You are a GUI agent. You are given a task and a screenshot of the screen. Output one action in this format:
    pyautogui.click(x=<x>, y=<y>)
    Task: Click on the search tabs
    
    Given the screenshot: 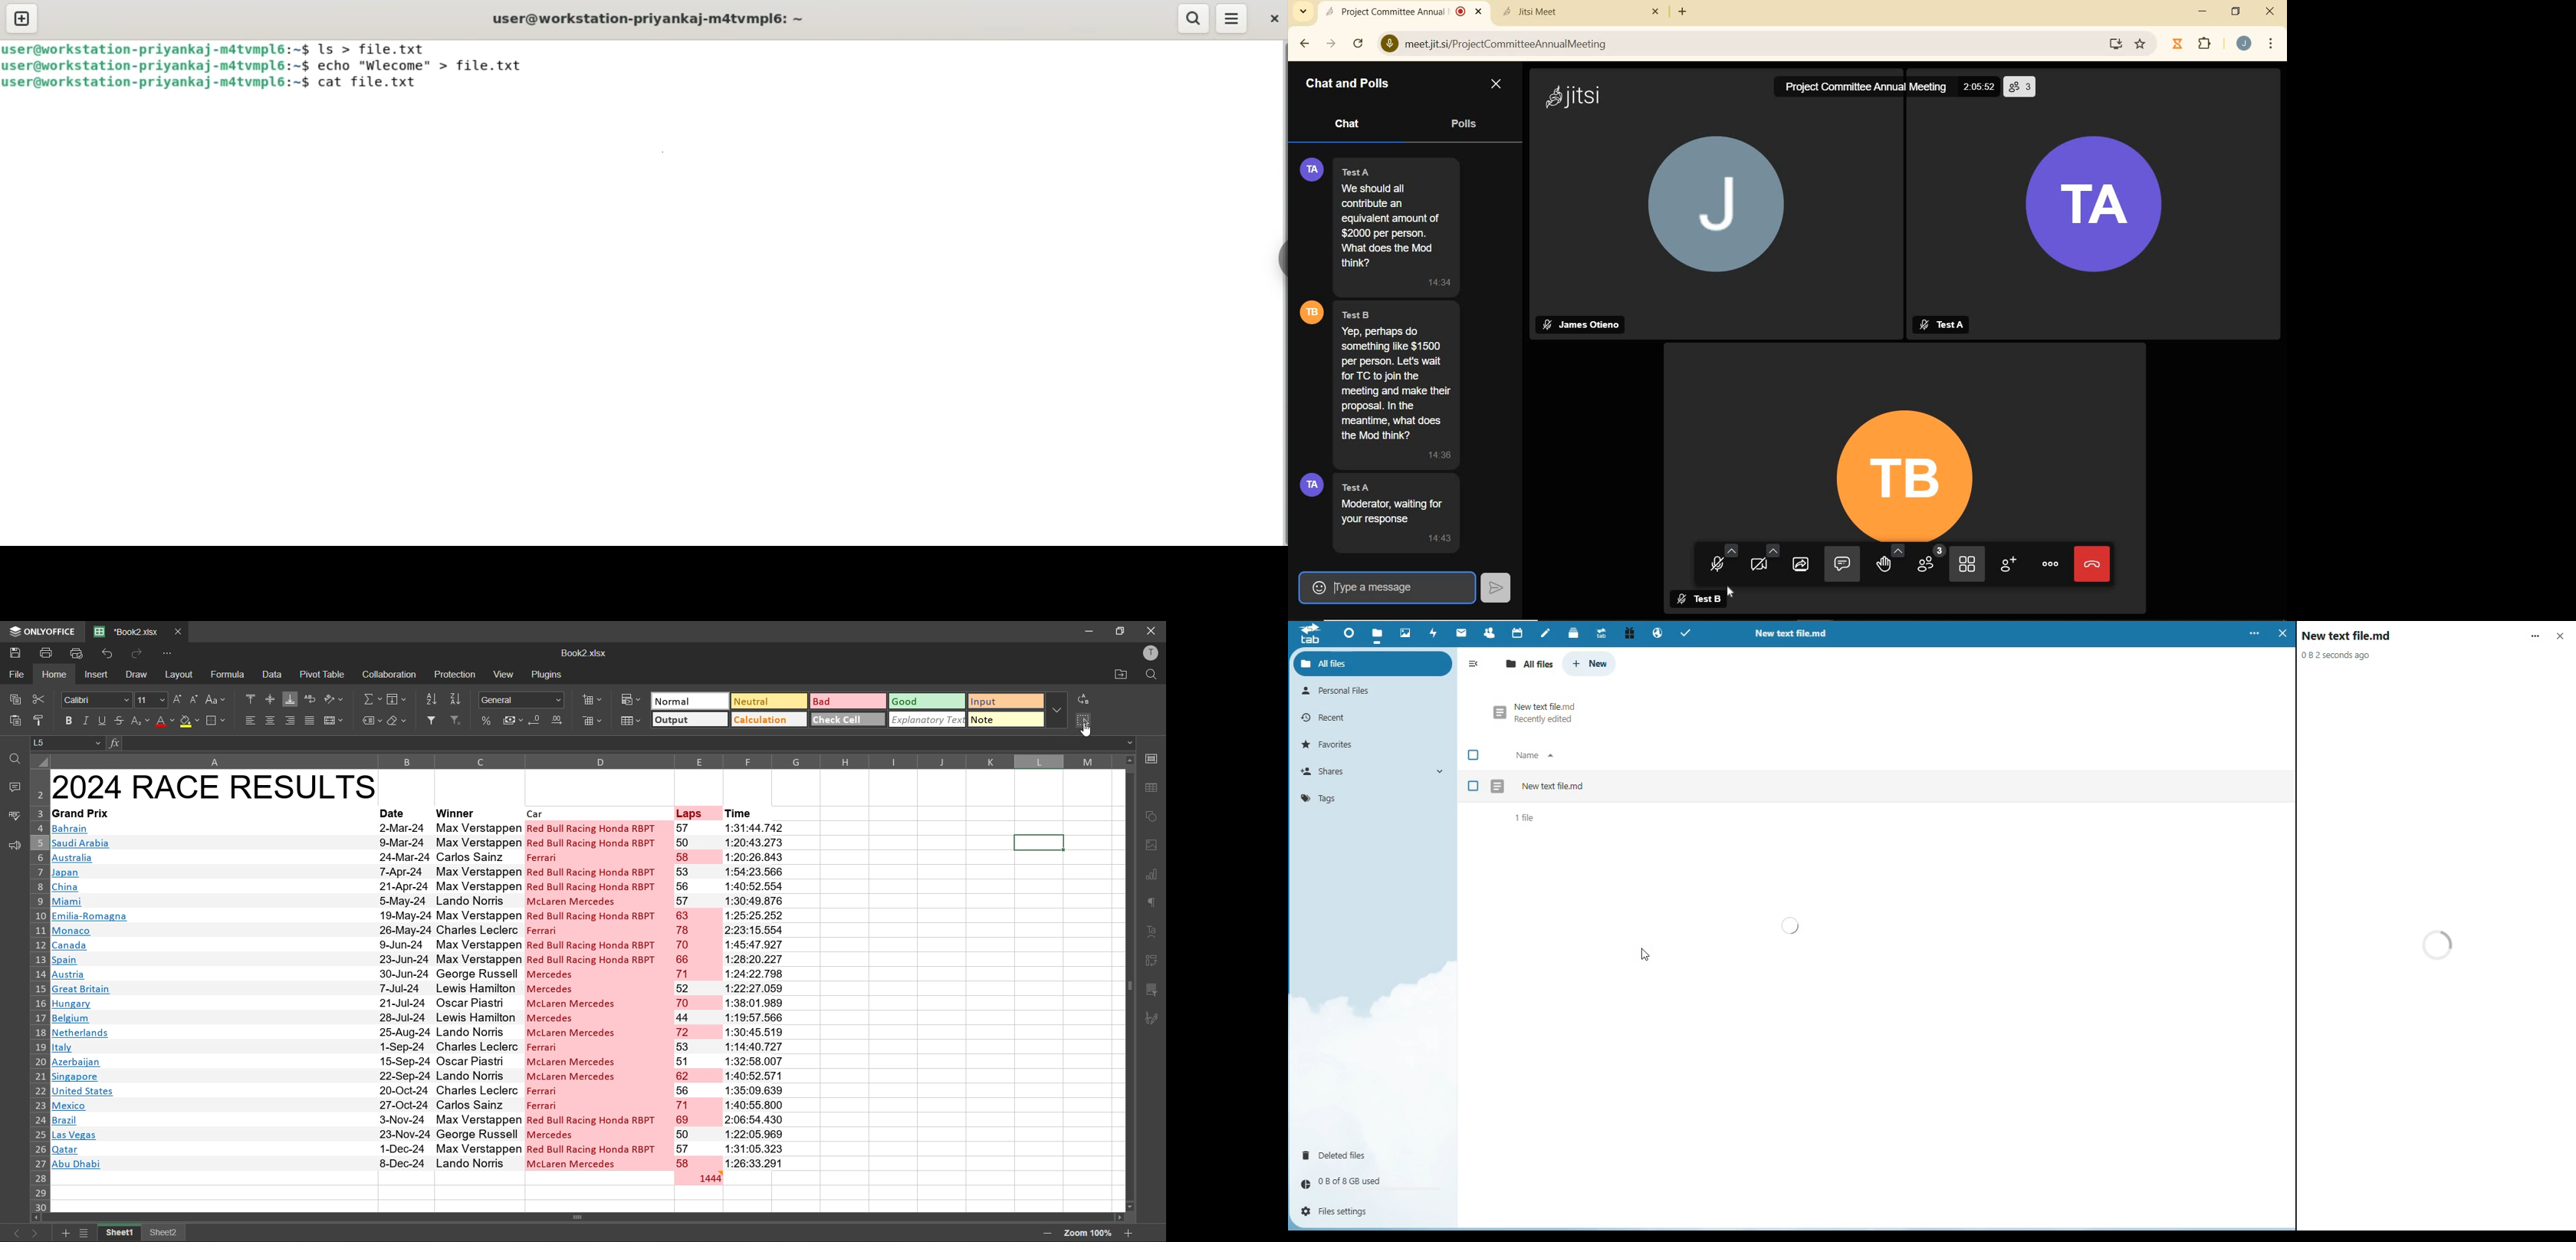 What is the action you would take?
    pyautogui.click(x=1303, y=12)
    